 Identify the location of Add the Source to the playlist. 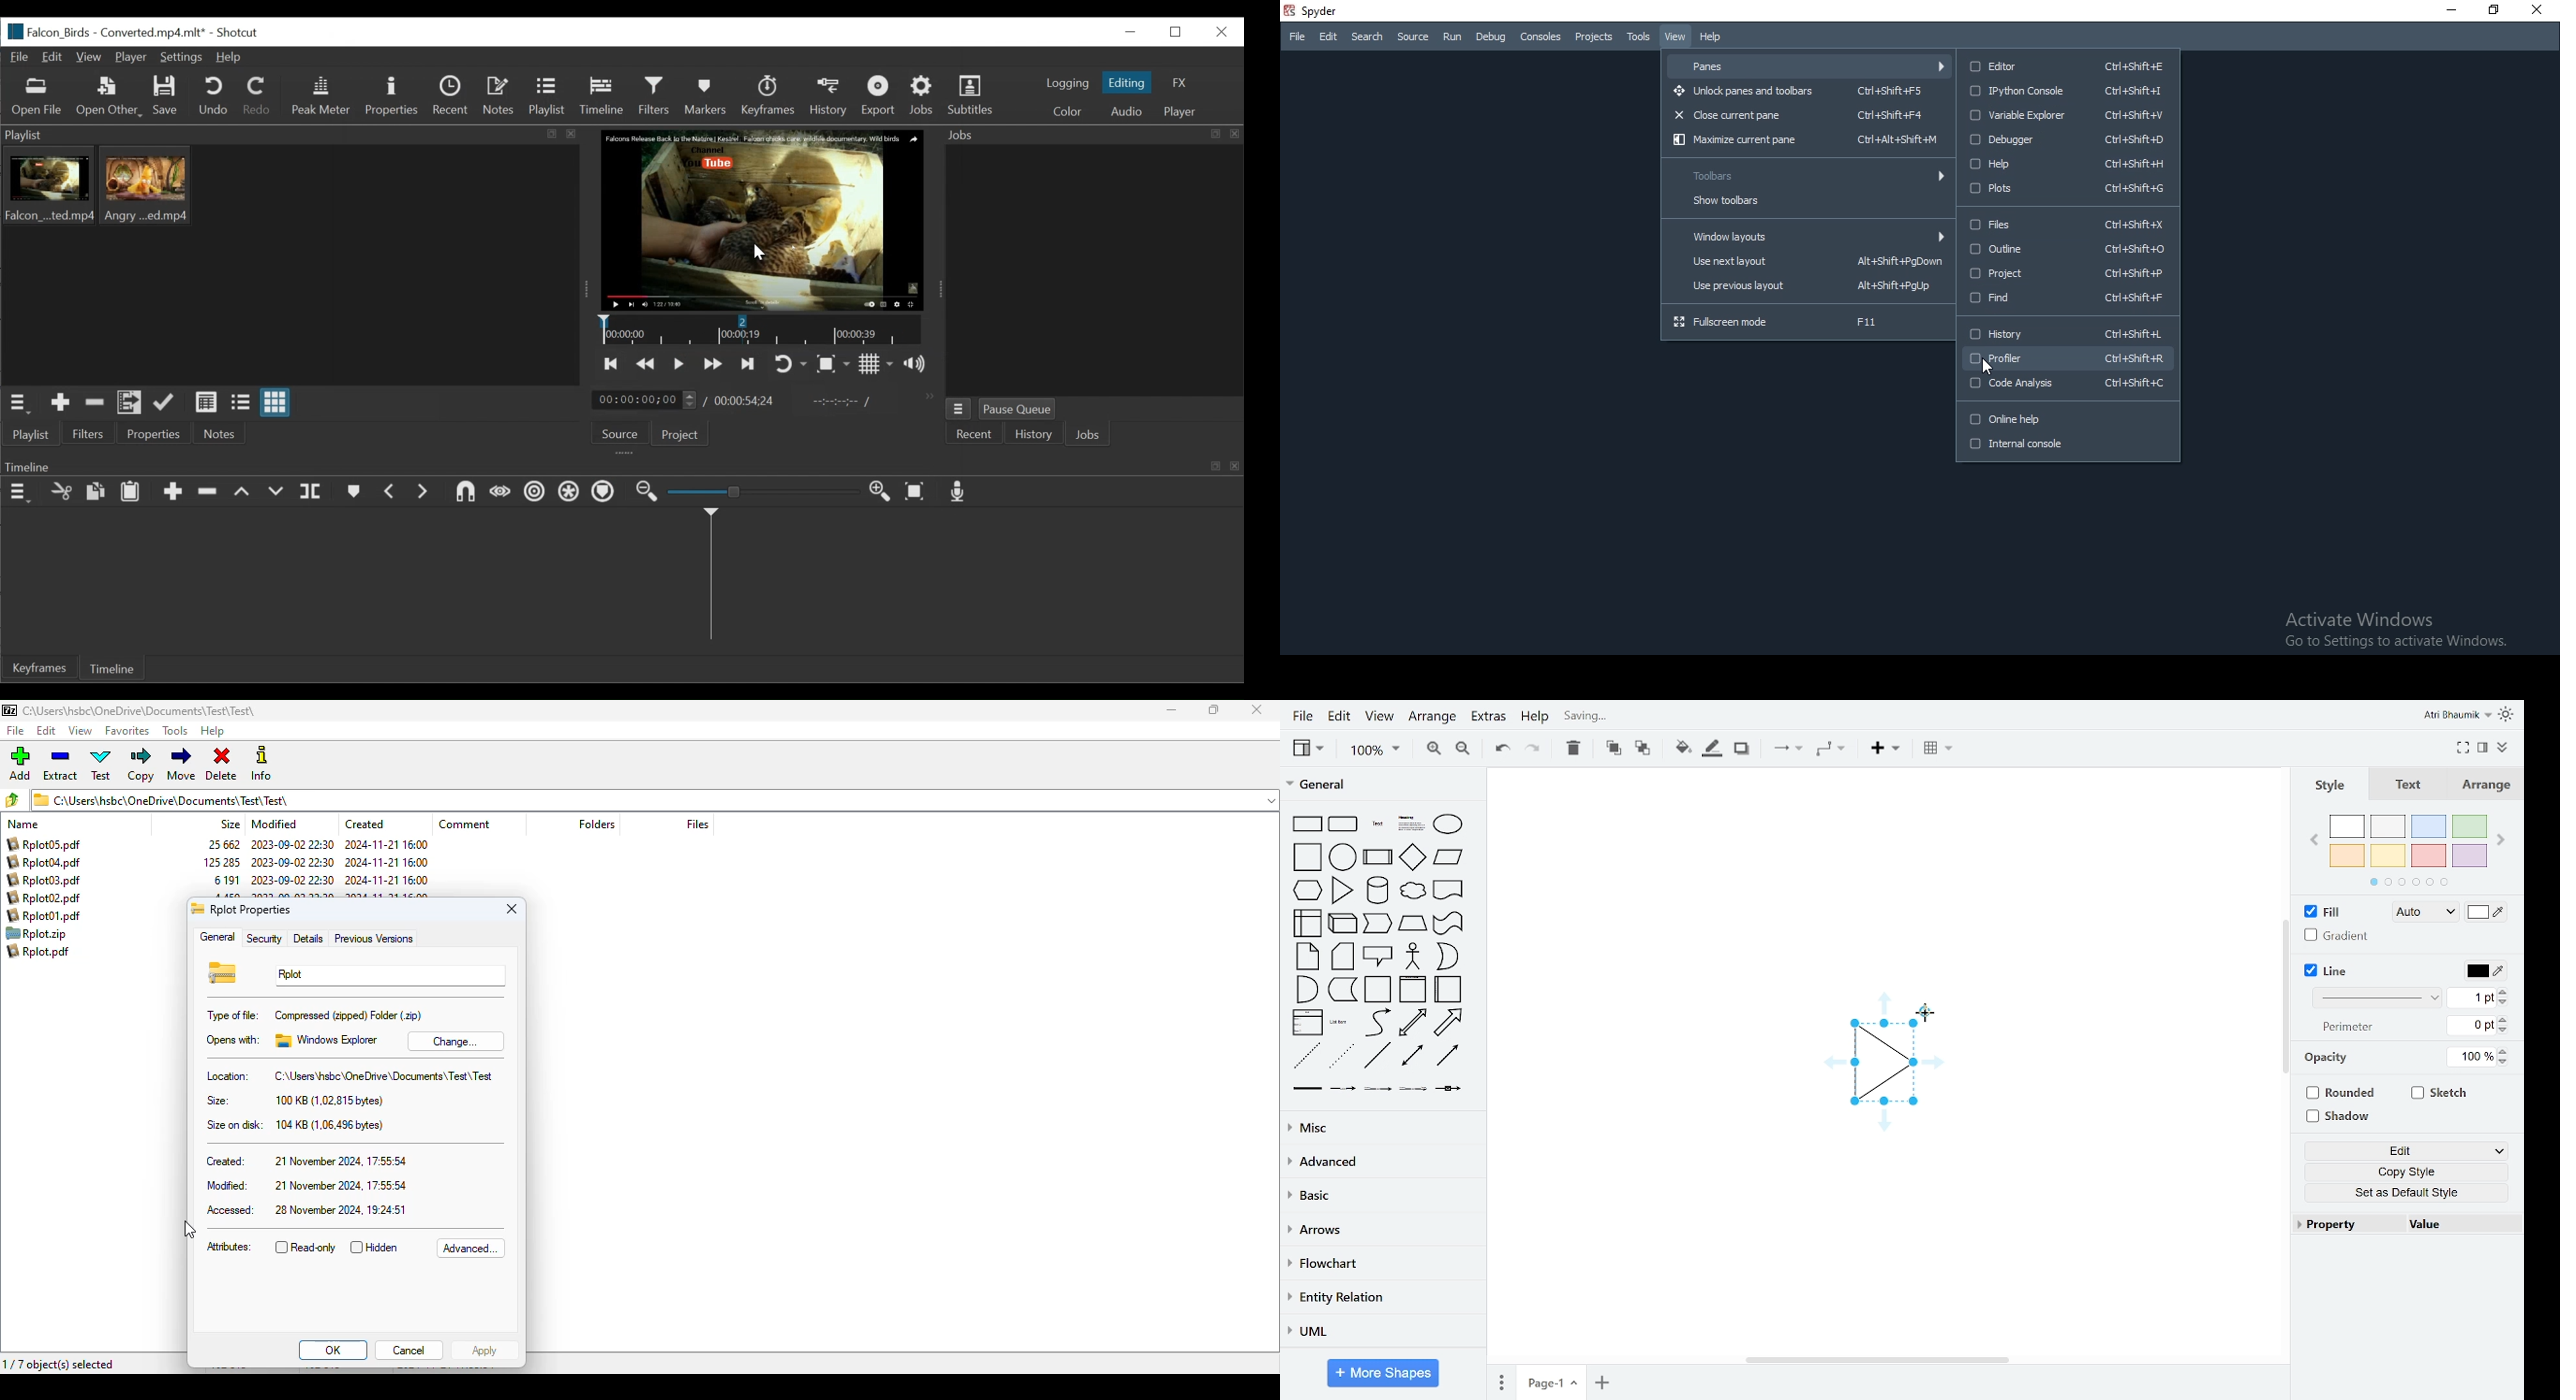
(60, 403).